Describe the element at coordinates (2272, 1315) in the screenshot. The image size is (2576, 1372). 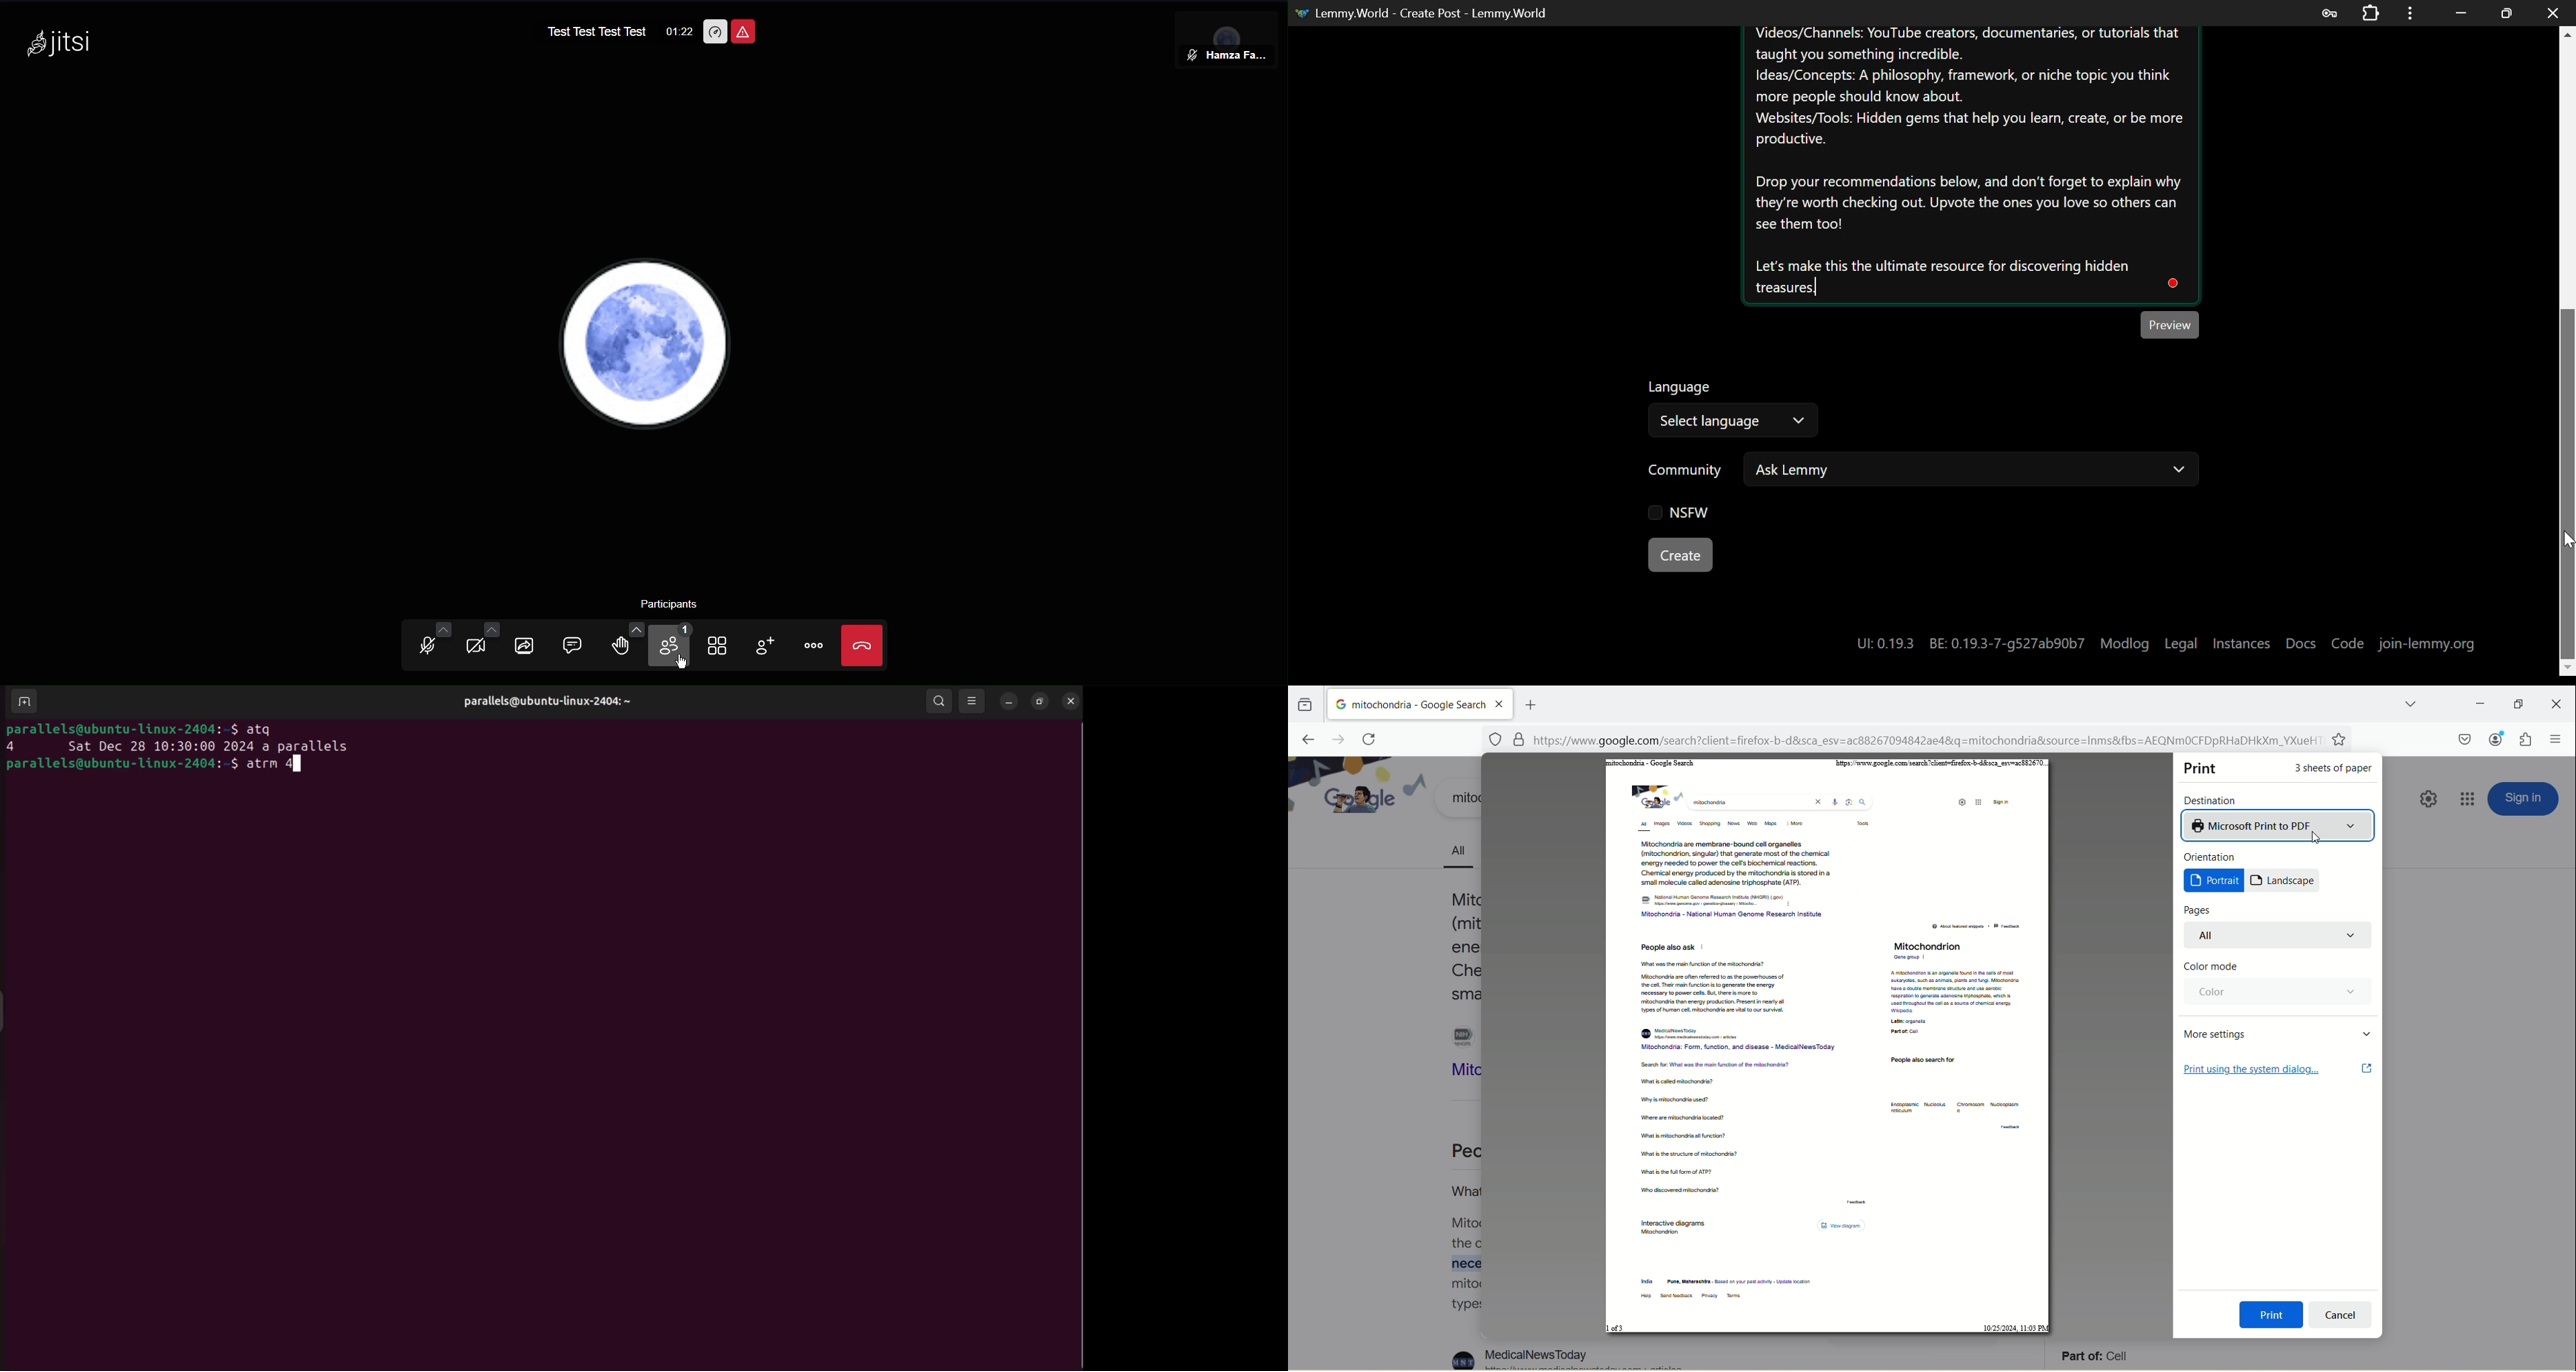
I see `print` at that location.